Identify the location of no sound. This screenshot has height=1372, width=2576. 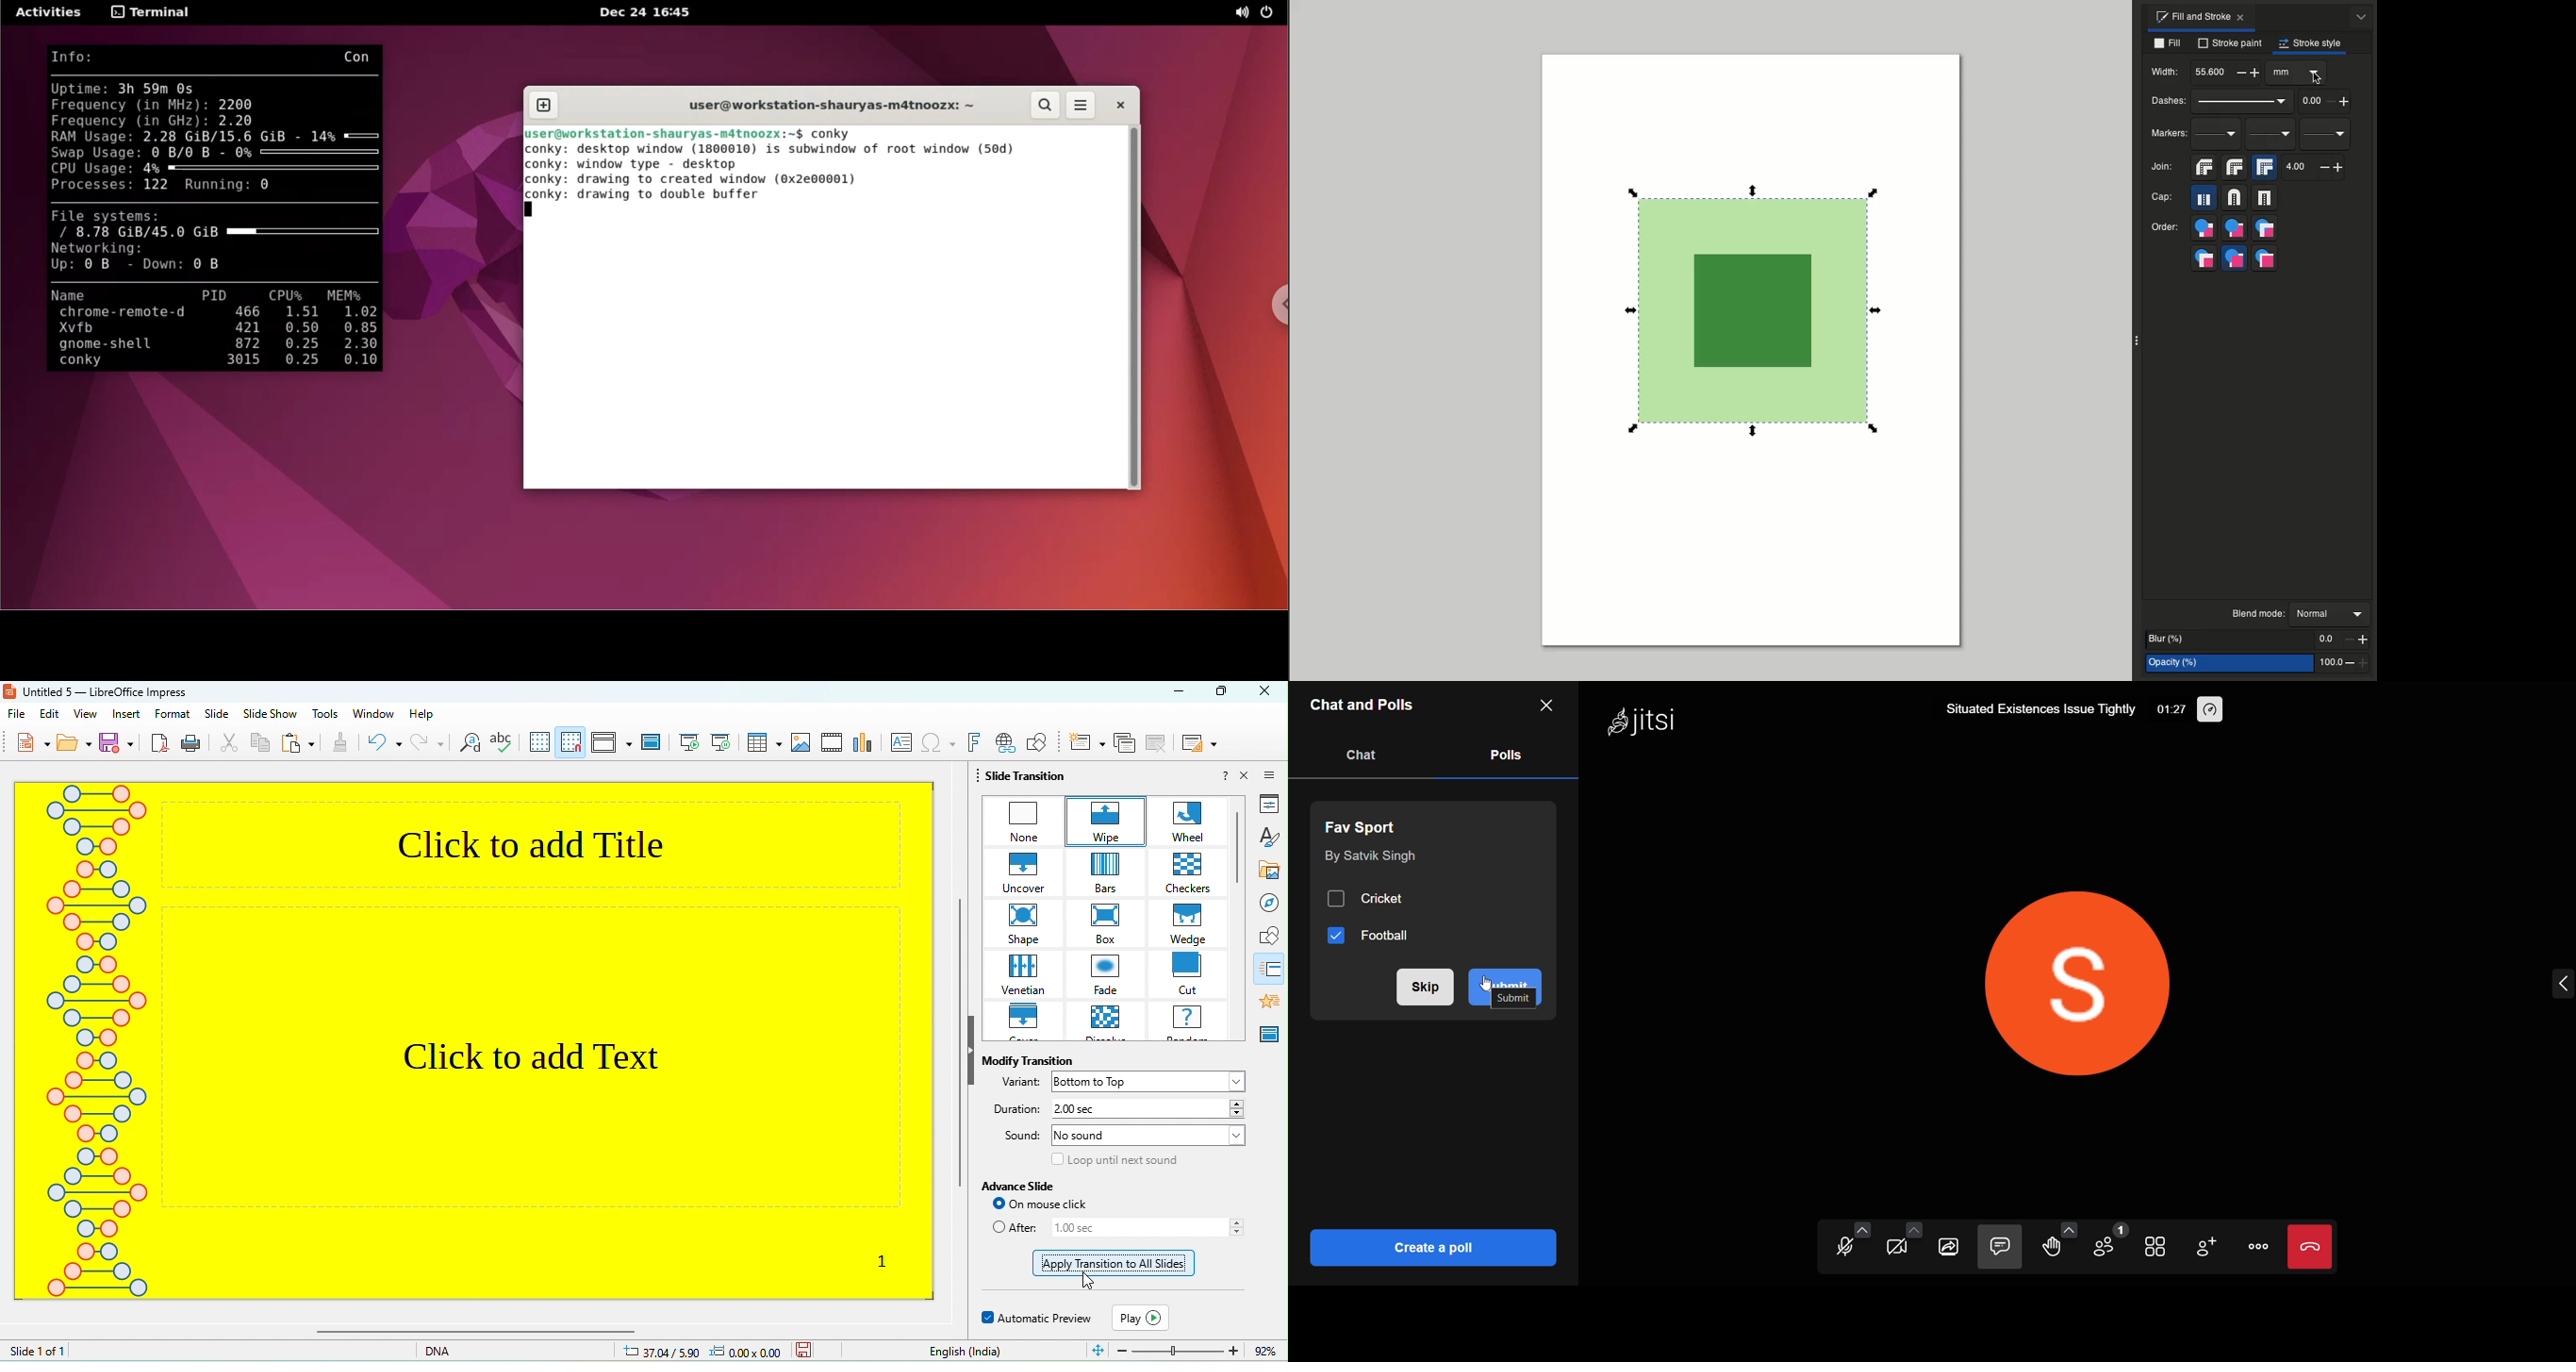
(1148, 1138).